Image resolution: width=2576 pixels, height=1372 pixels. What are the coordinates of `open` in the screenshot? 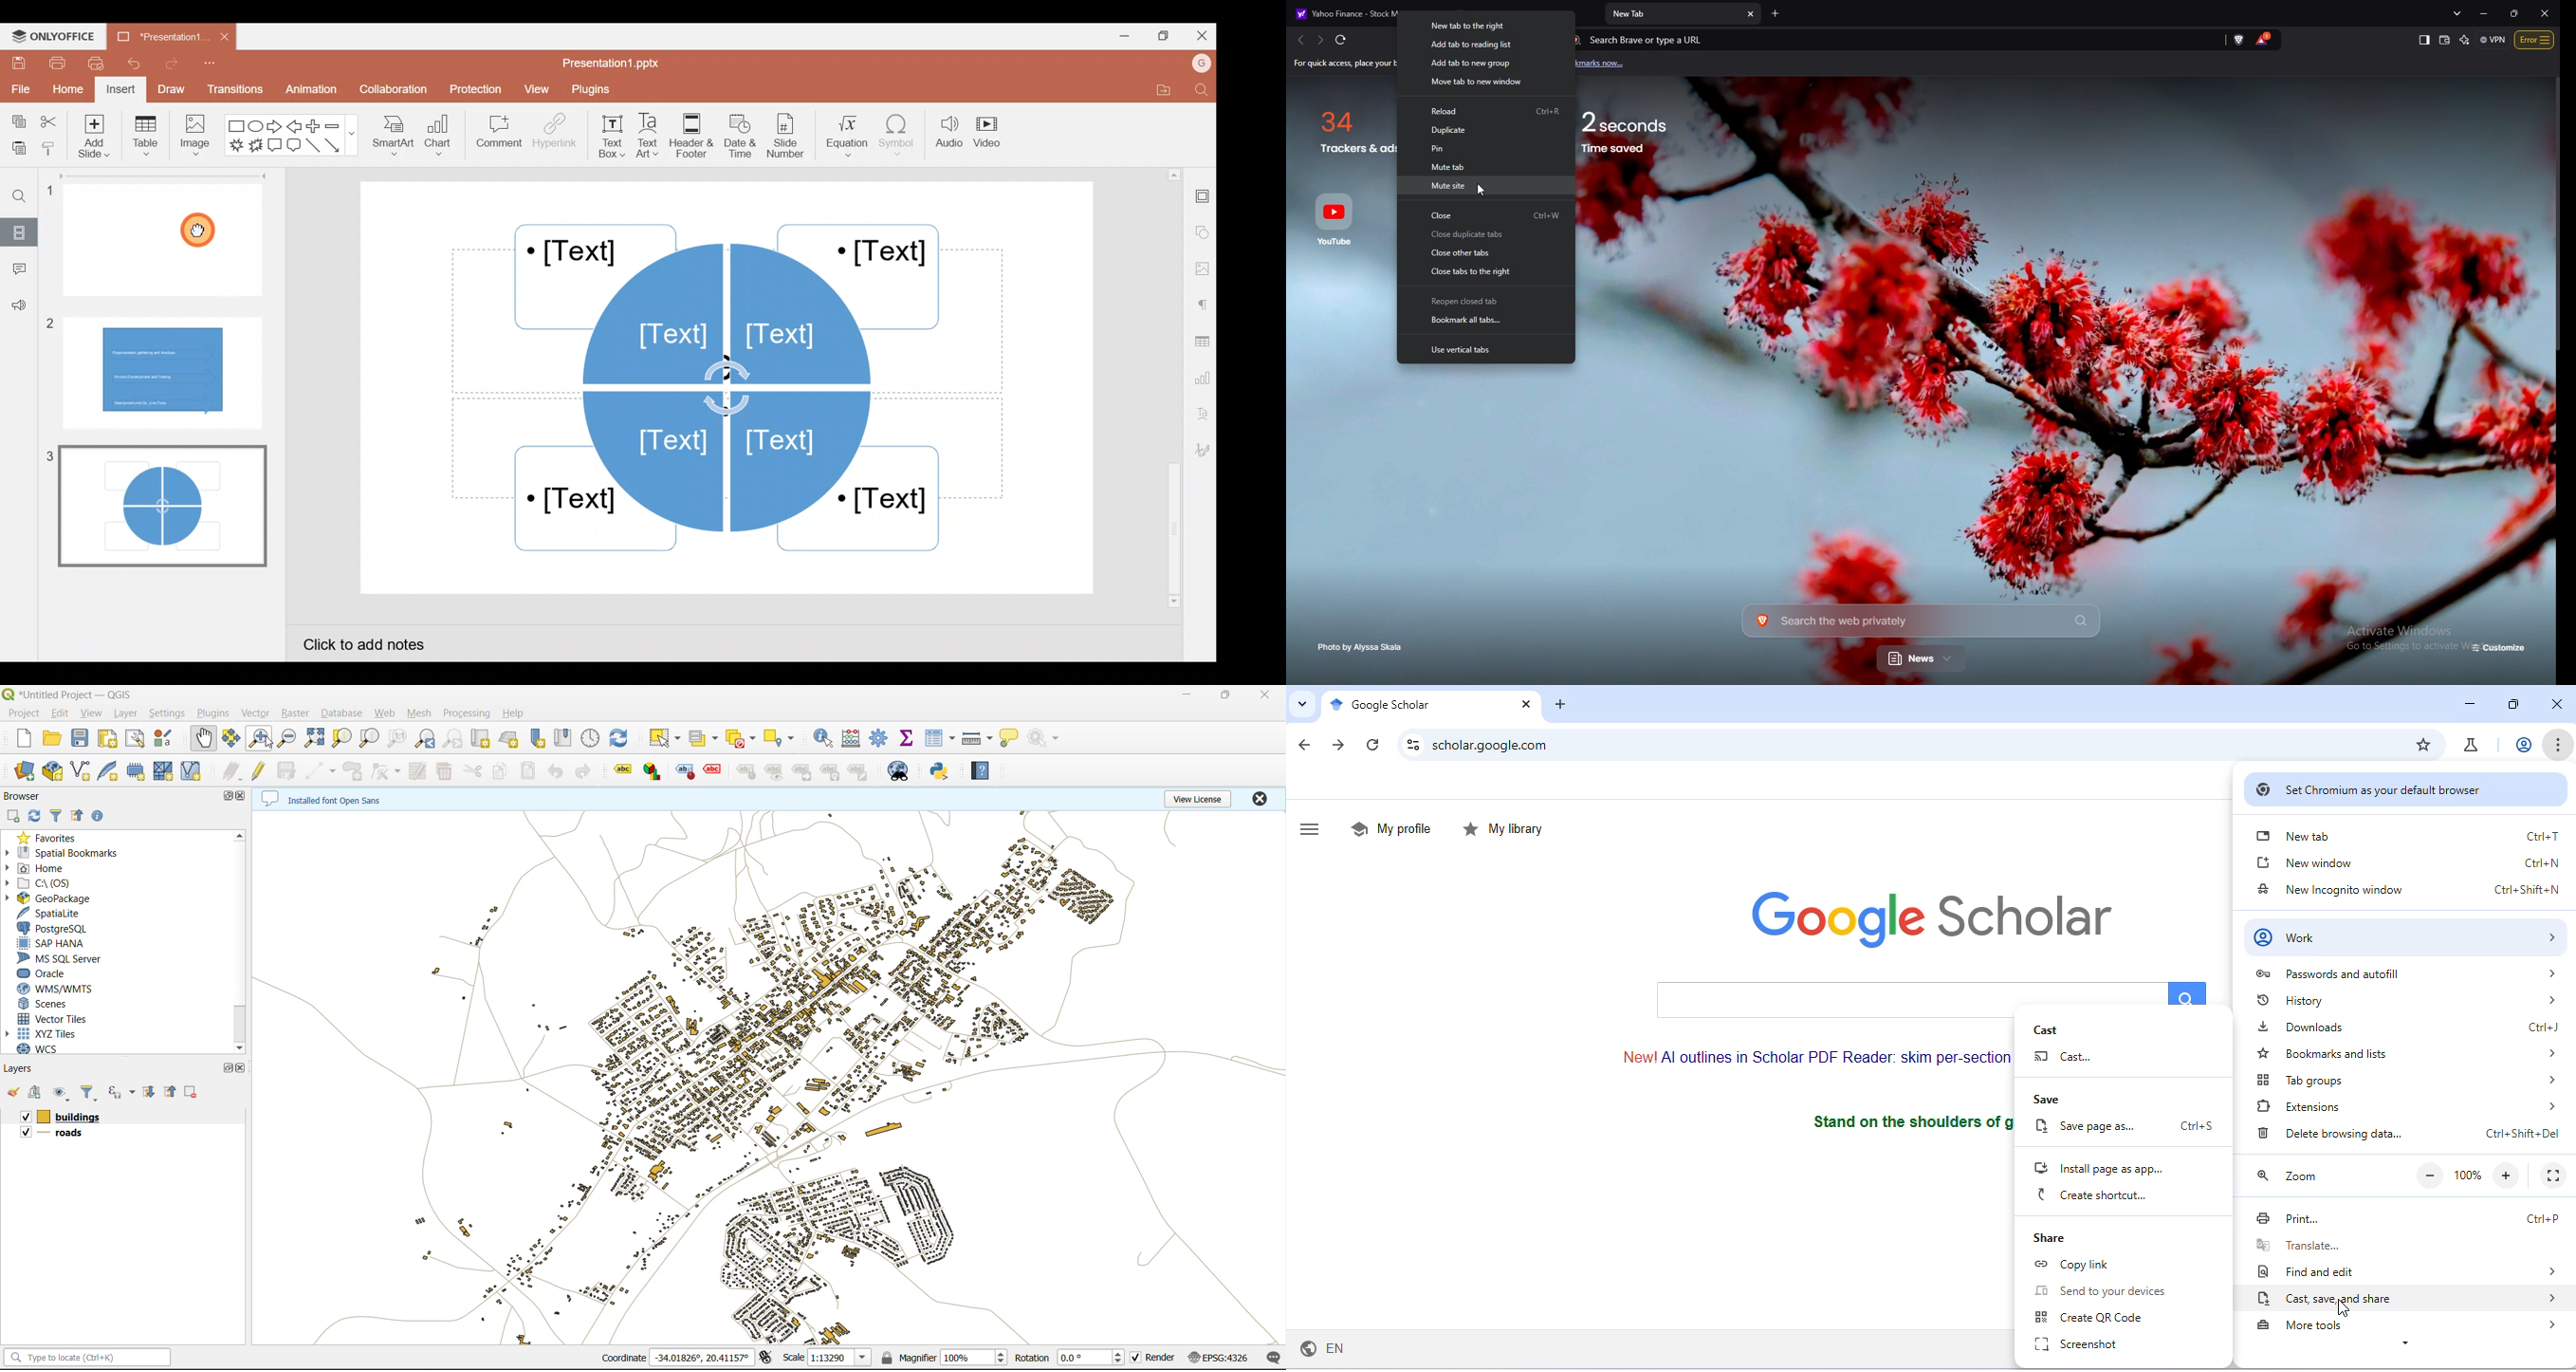 It's located at (13, 1093).